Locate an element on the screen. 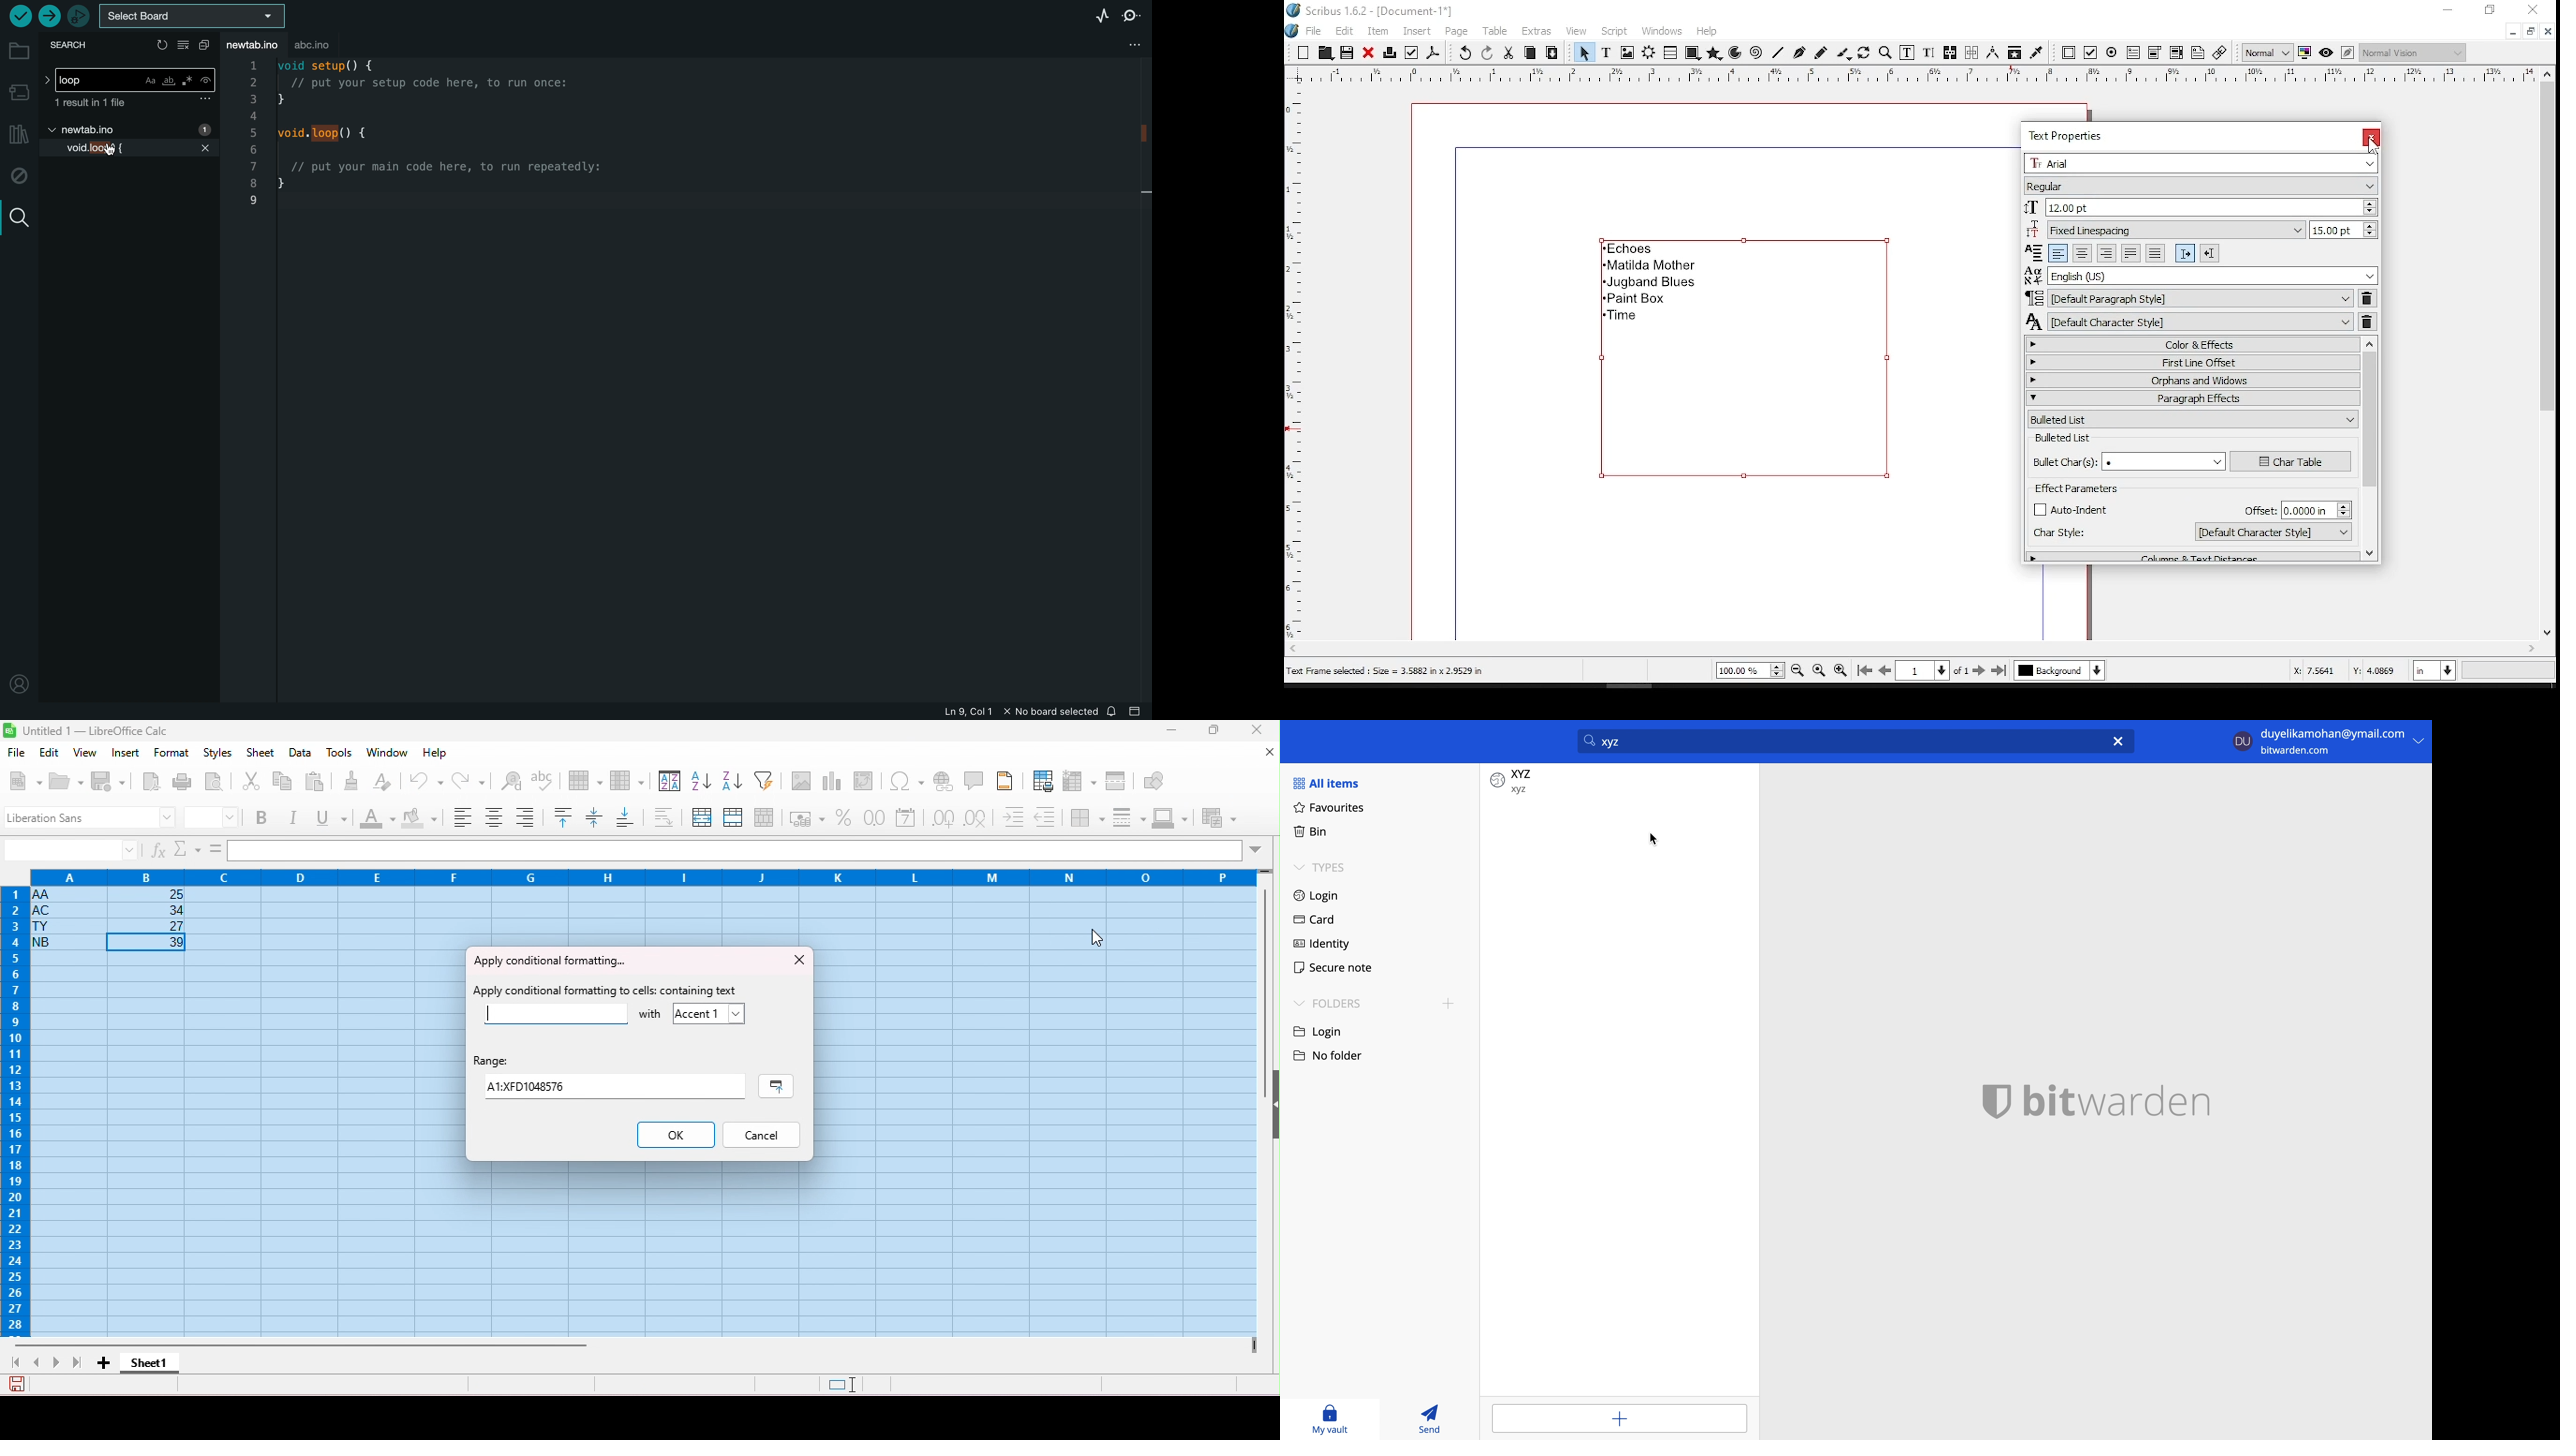 The height and width of the screenshot is (1456, 2576). insert is located at coordinates (1418, 30).